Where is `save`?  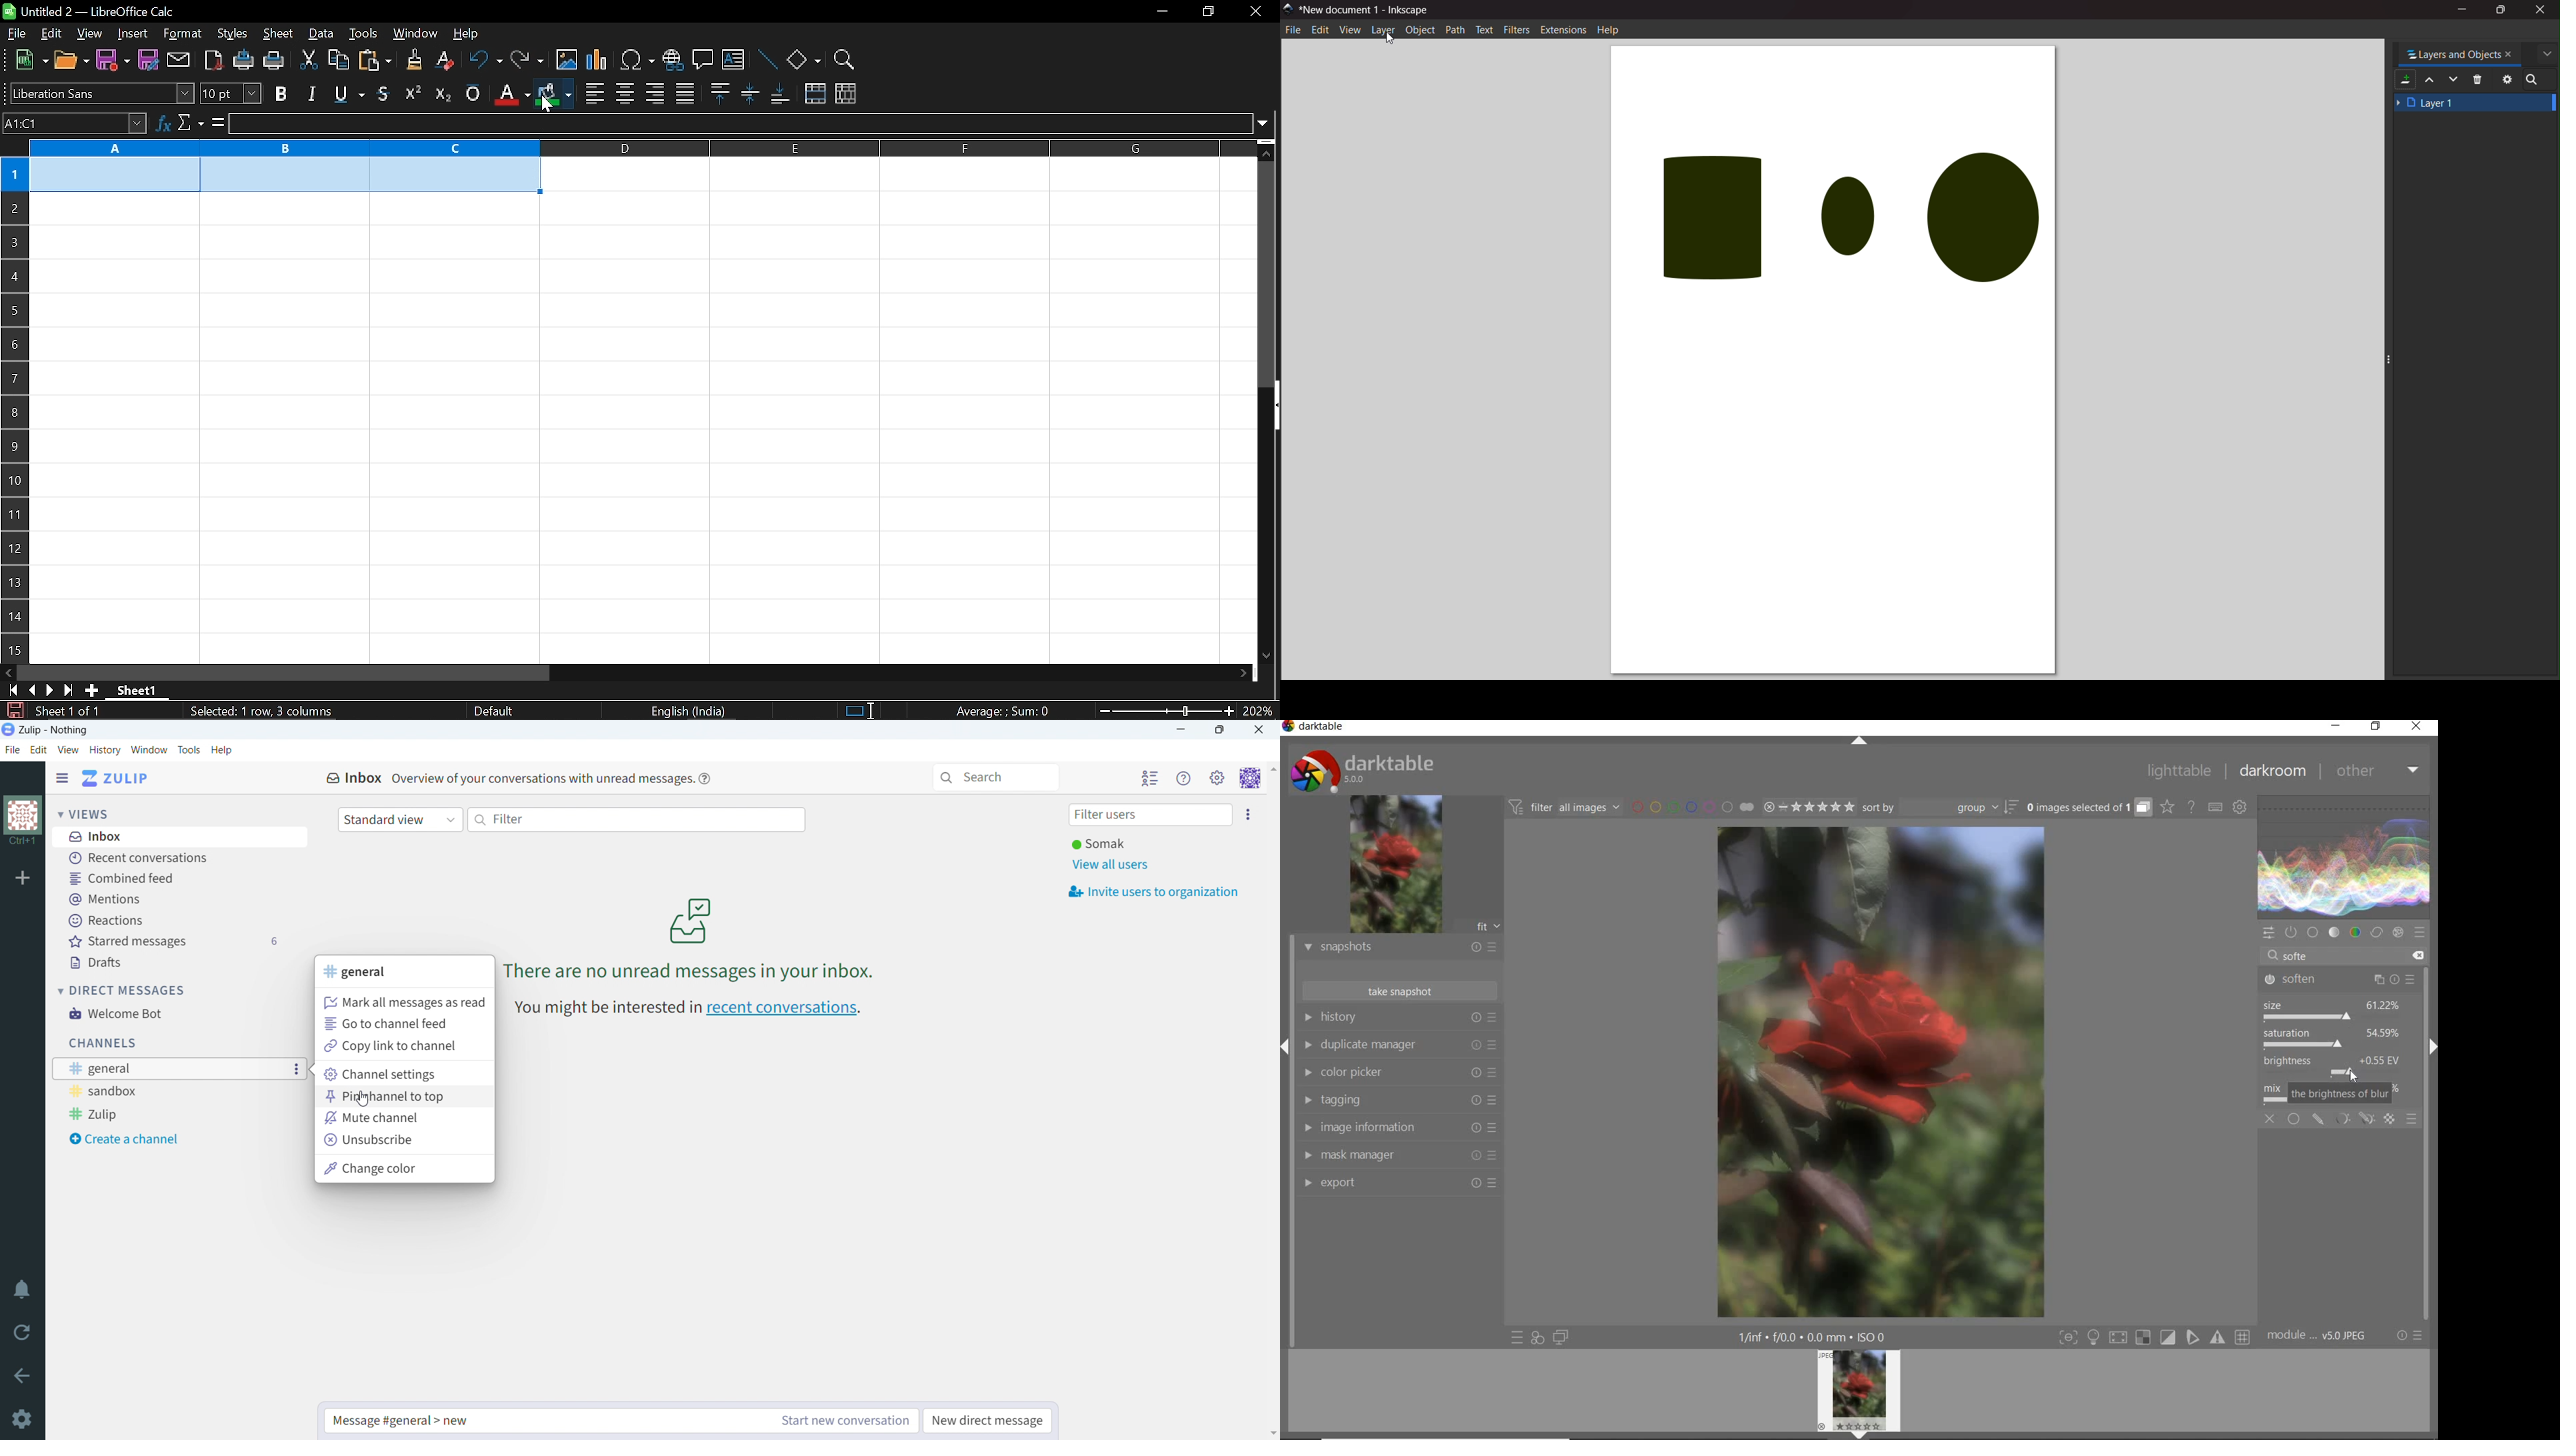
save is located at coordinates (113, 61).